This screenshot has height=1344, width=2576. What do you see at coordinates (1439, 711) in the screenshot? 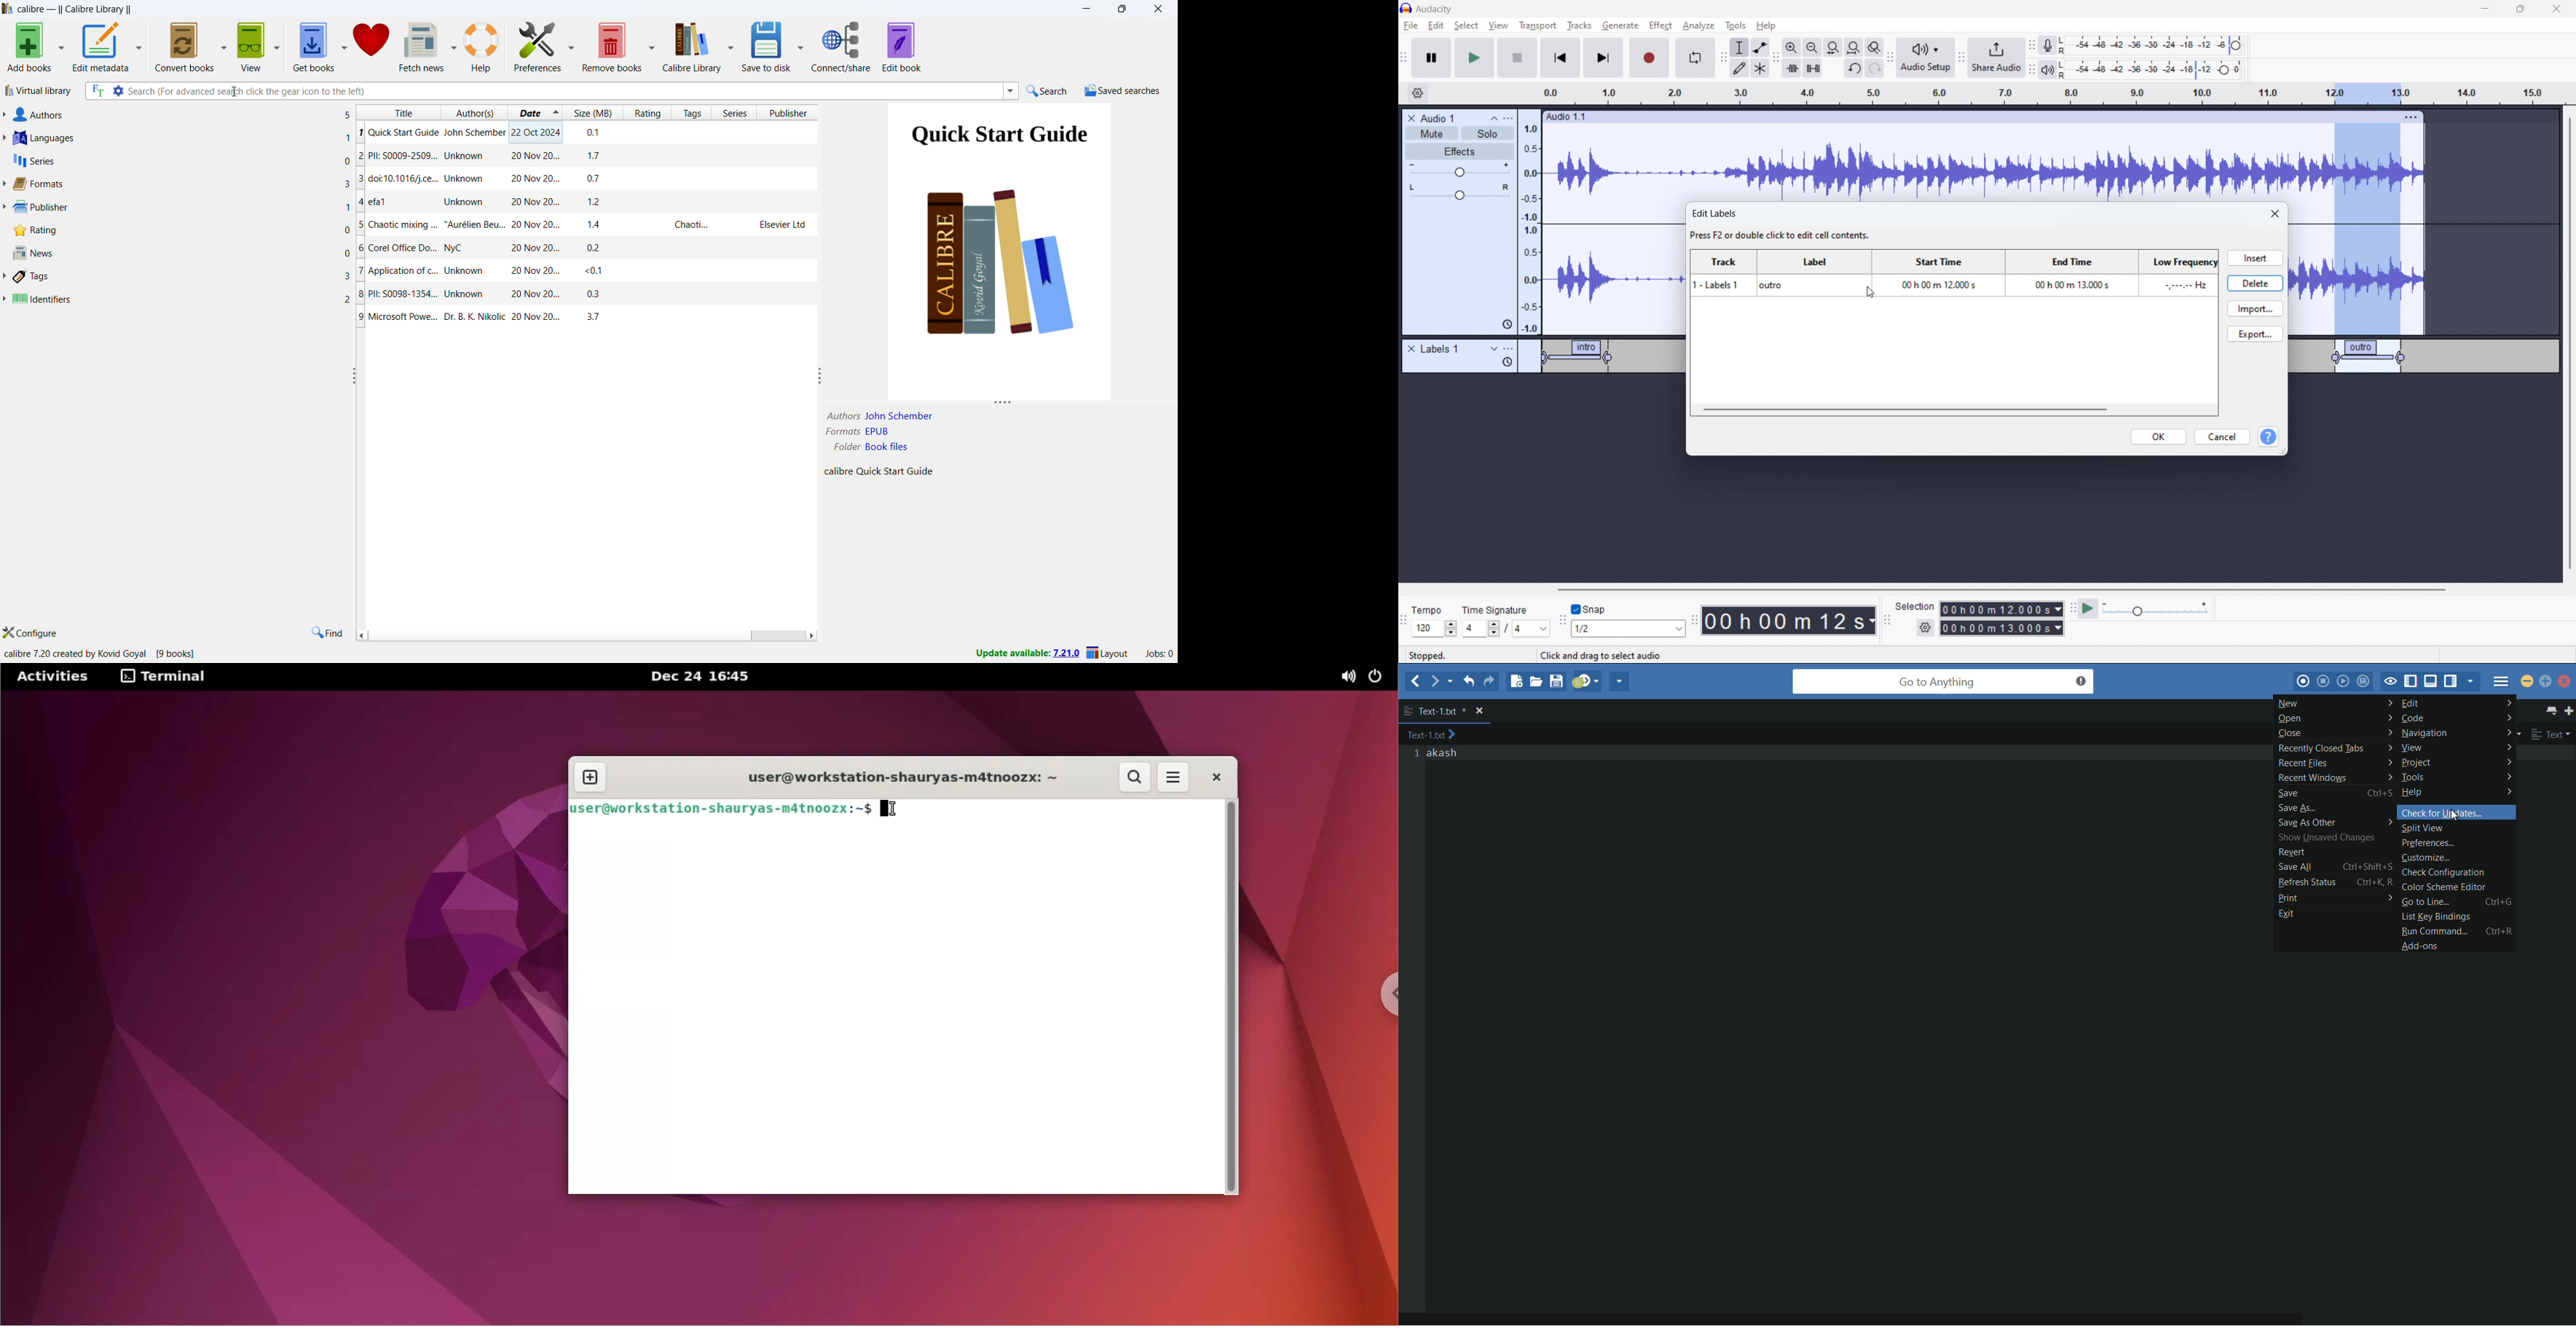
I see `file name` at bounding box center [1439, 711].